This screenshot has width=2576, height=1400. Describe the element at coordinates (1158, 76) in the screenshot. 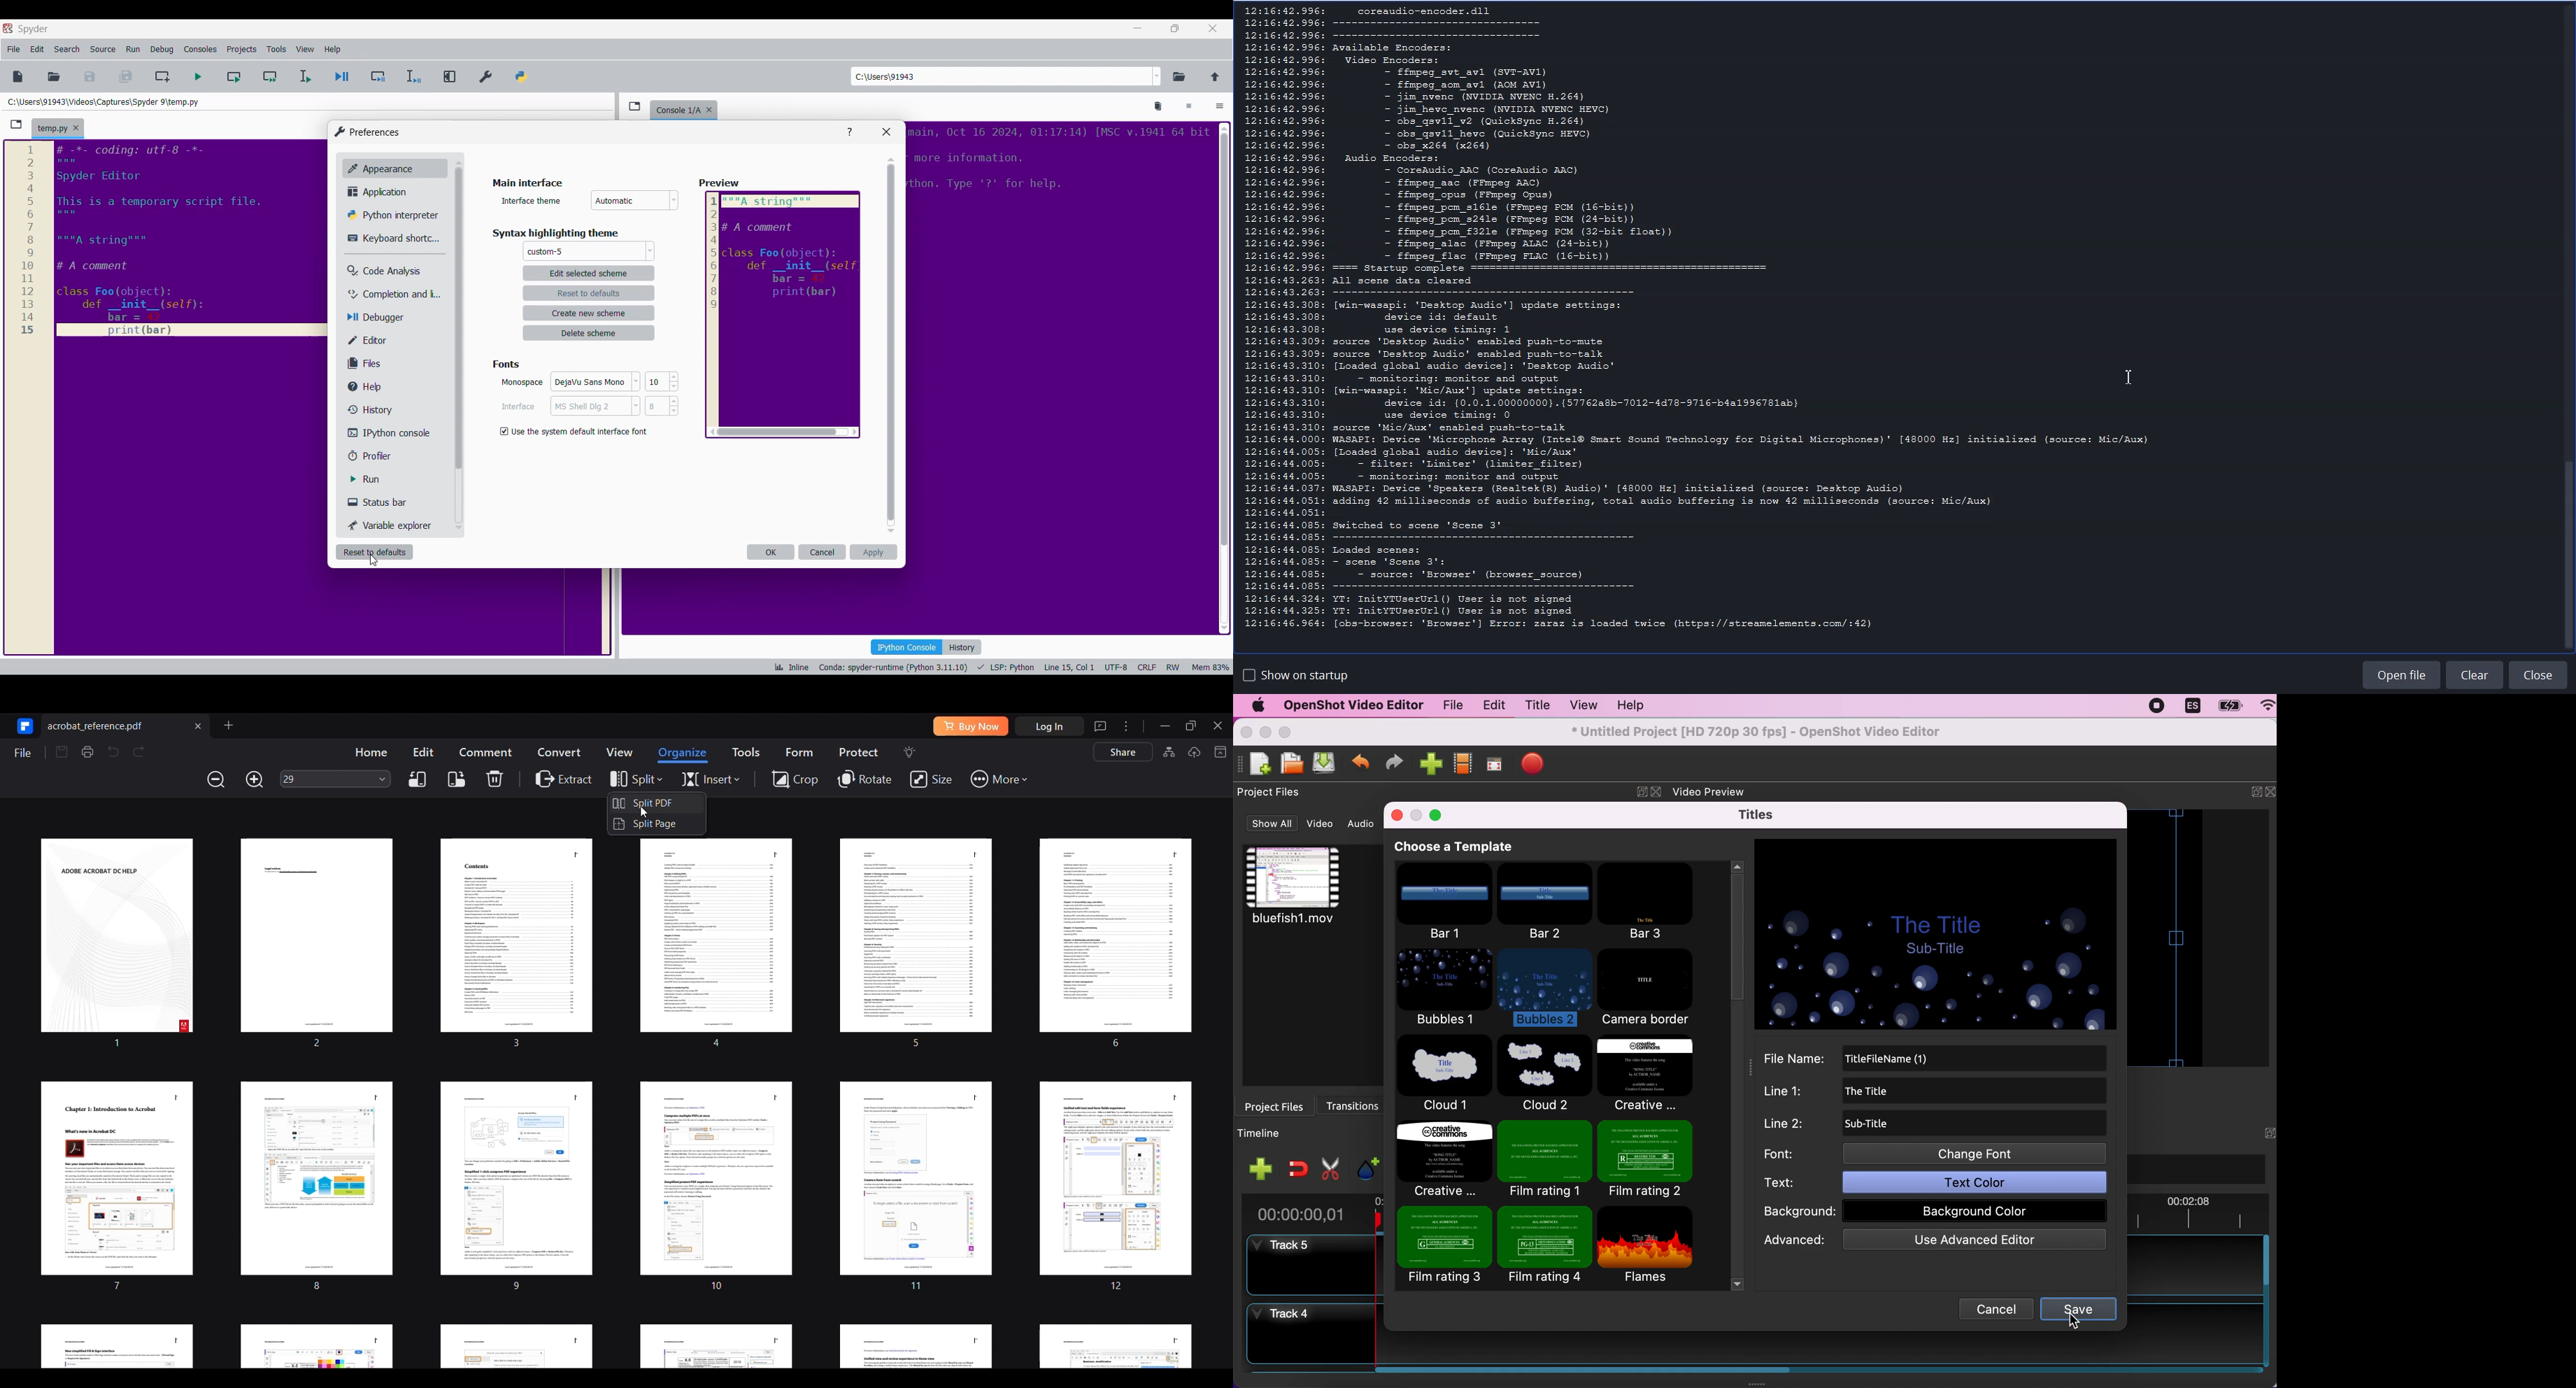

I see `Location options` at that location.